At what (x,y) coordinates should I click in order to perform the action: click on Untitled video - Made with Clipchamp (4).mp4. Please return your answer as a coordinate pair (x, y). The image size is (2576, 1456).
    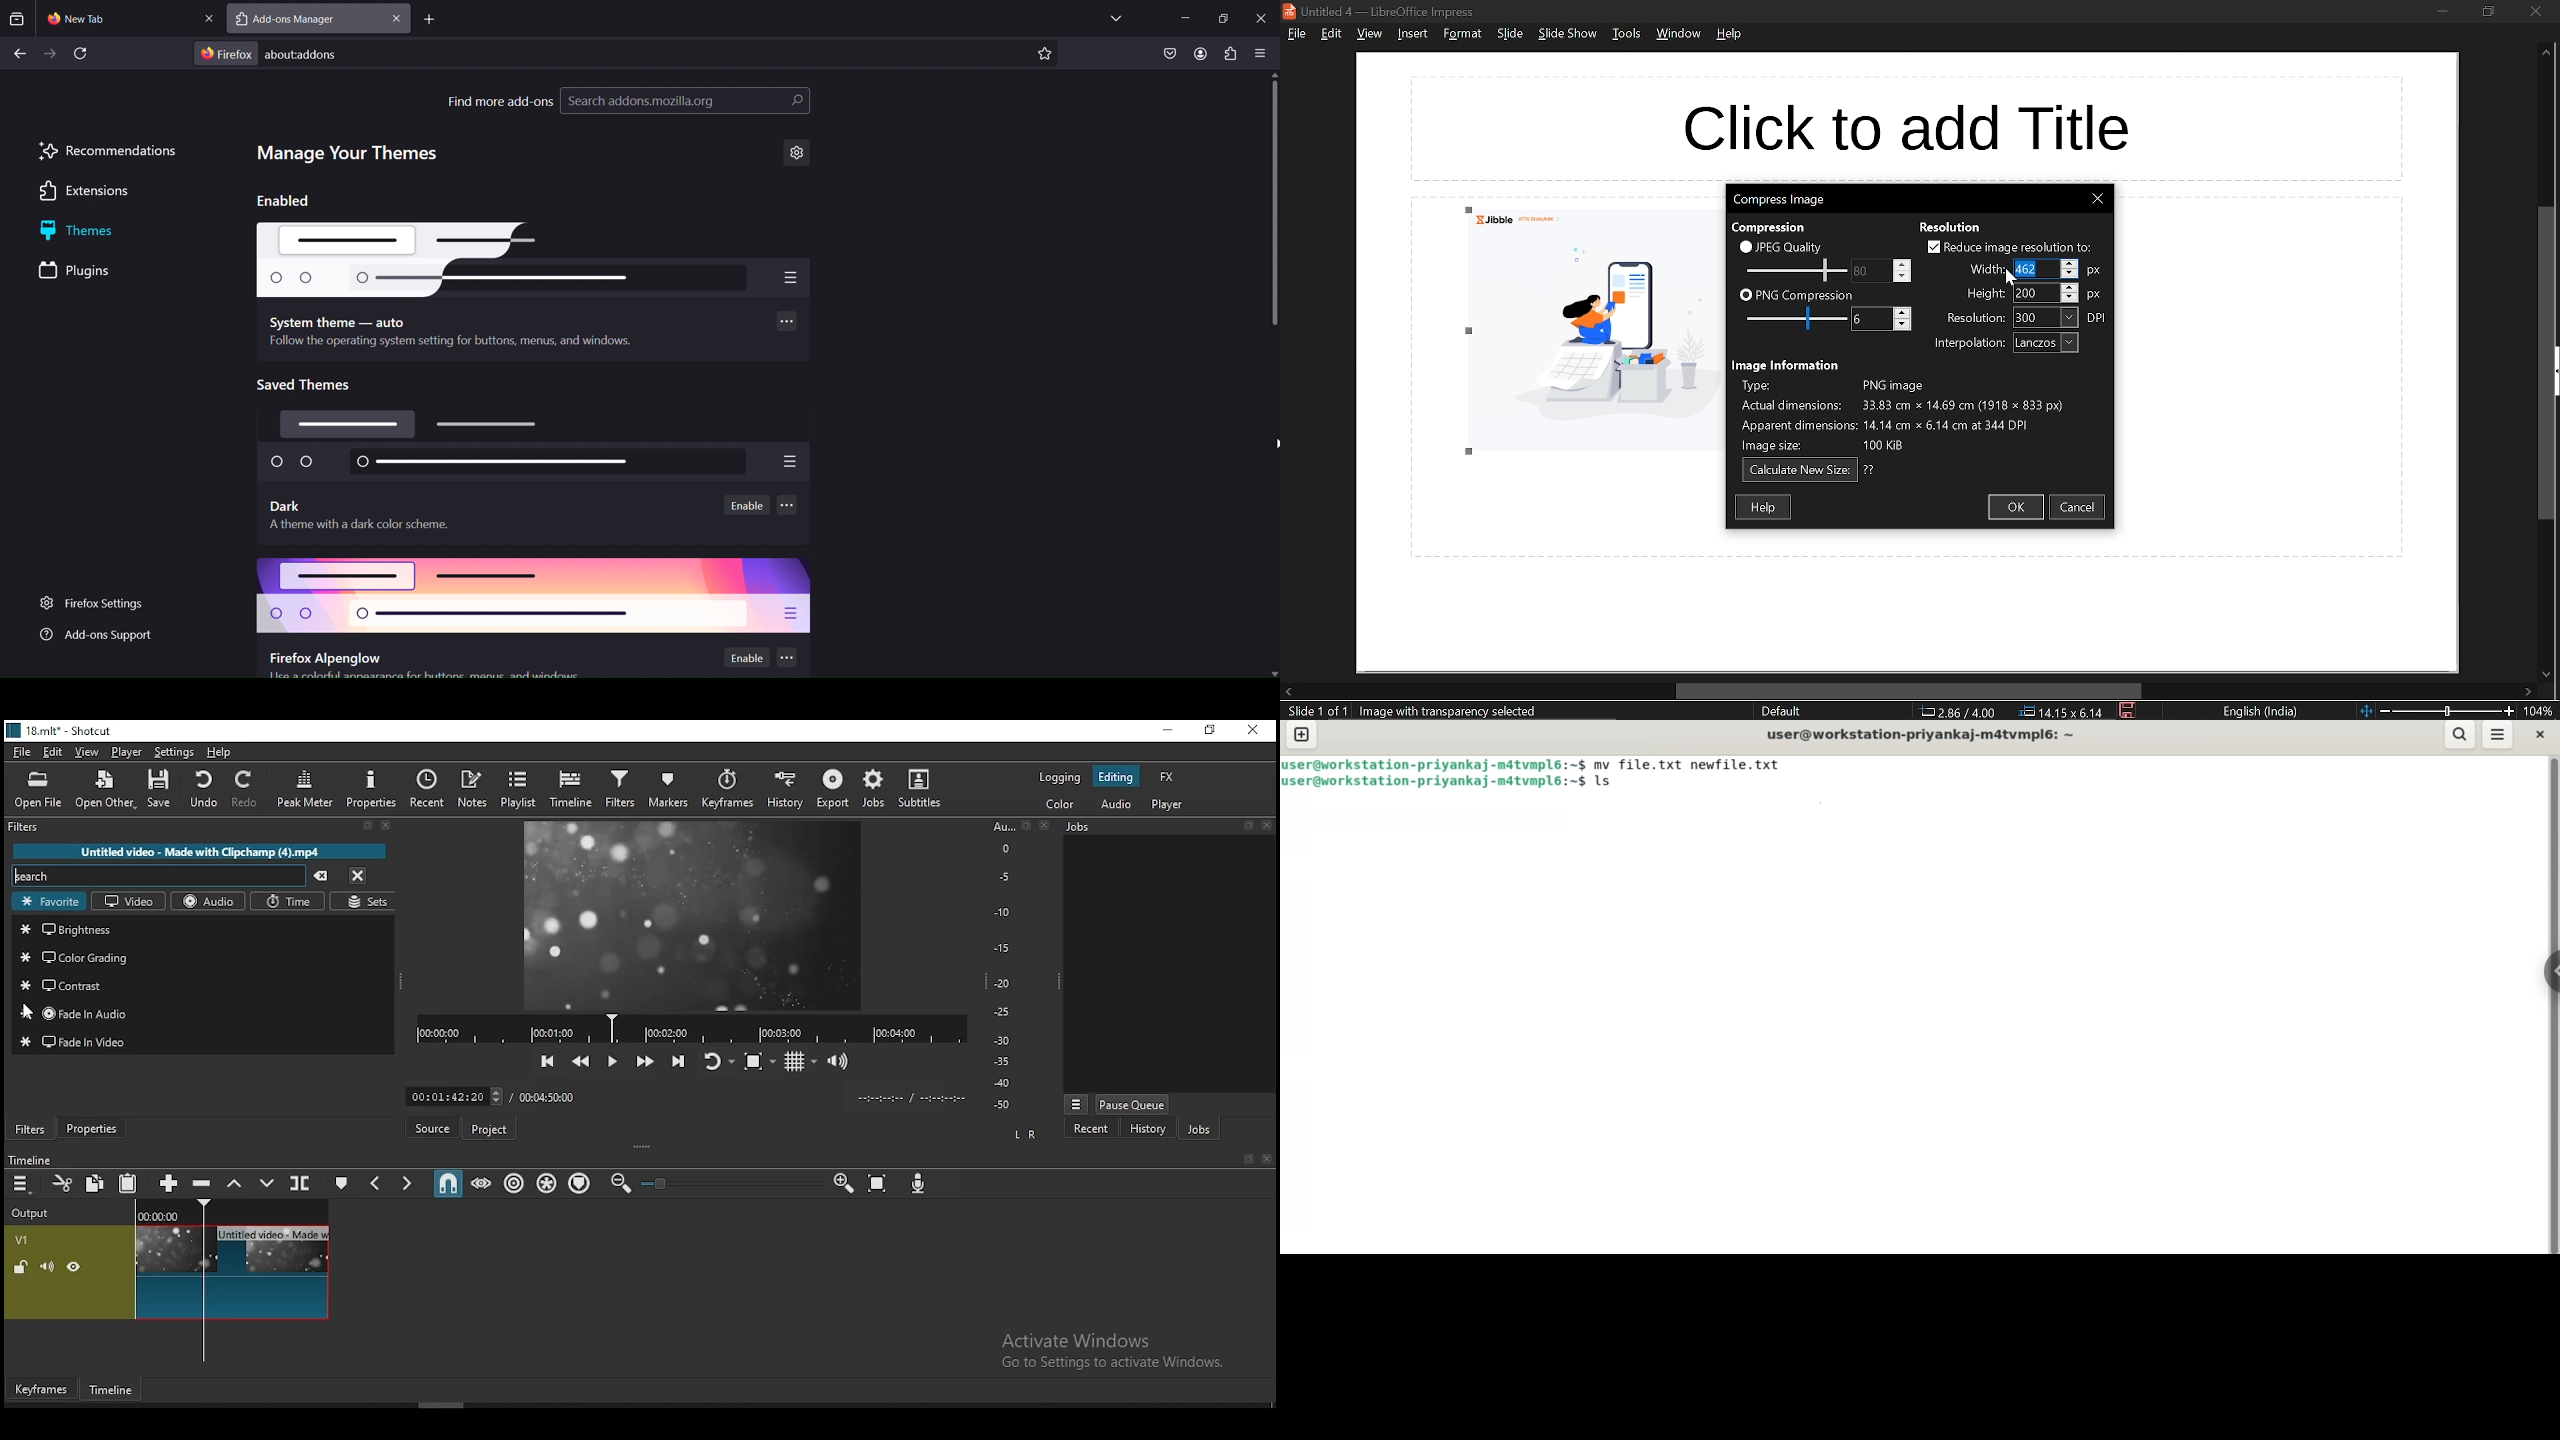
    Looking at the image, I should click on (200, 851).